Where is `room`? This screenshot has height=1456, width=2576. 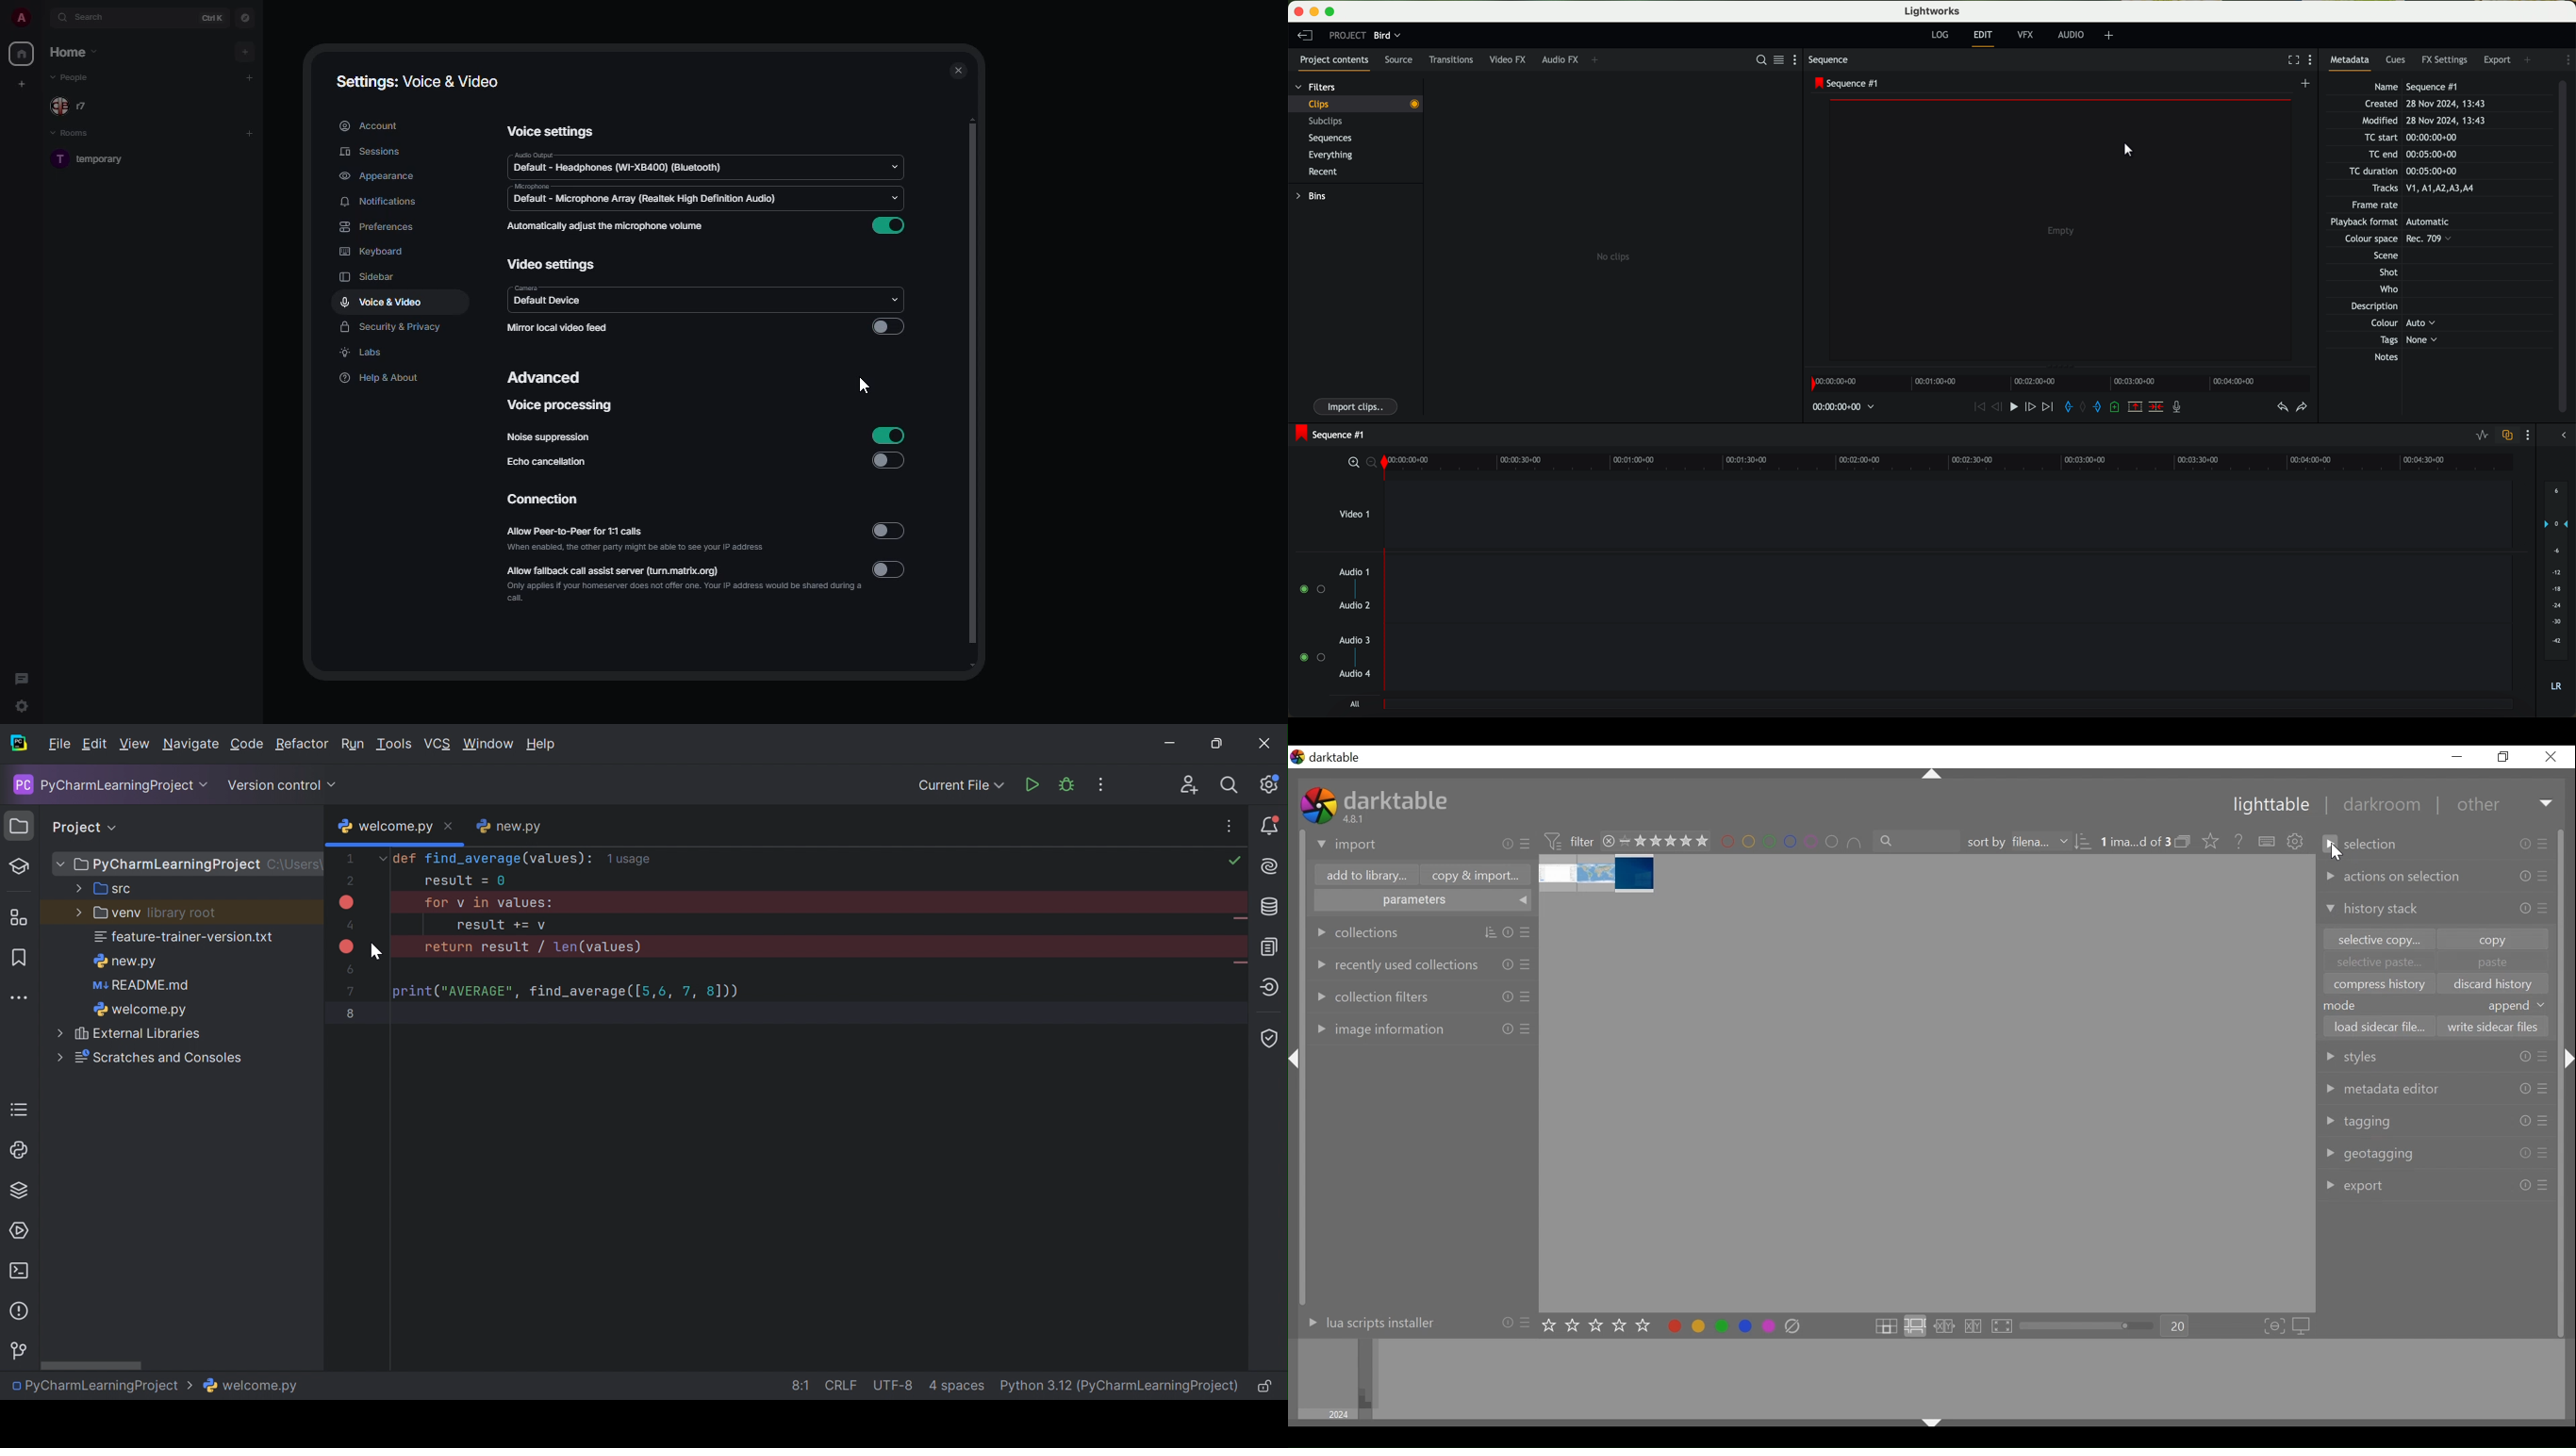
room is located at coordinates (93, 160).